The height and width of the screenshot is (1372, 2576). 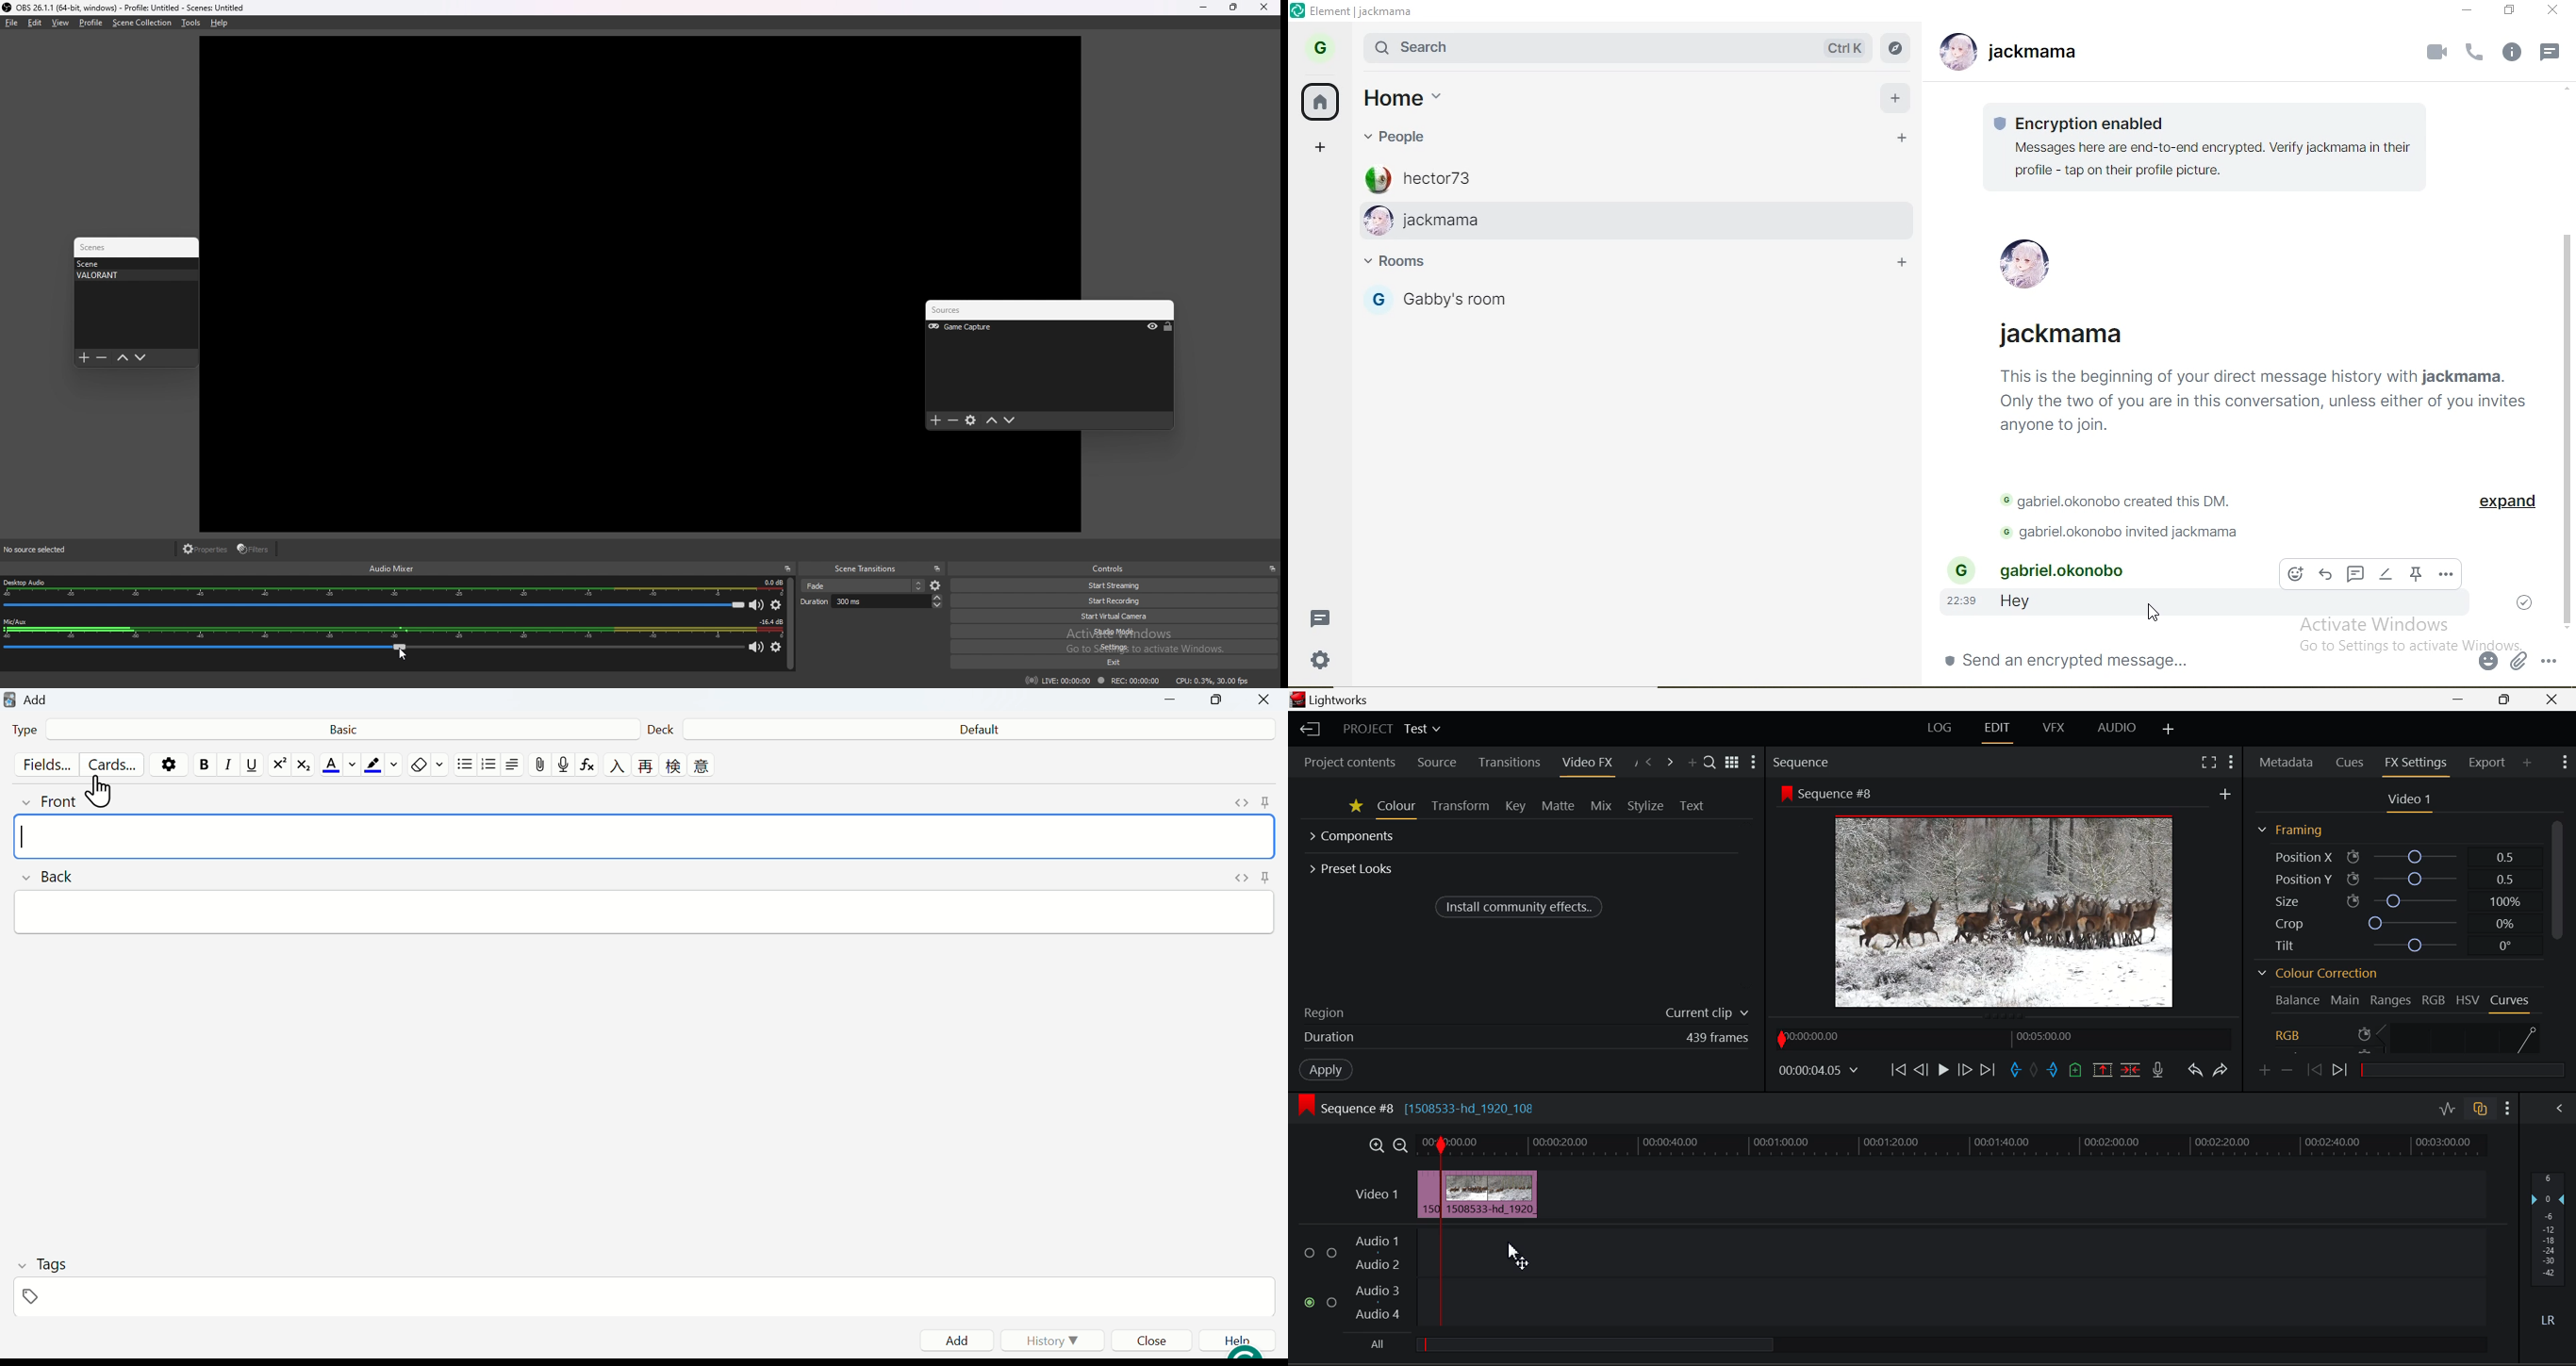 I want to click on mic/aux, so click(x=392, y=630).